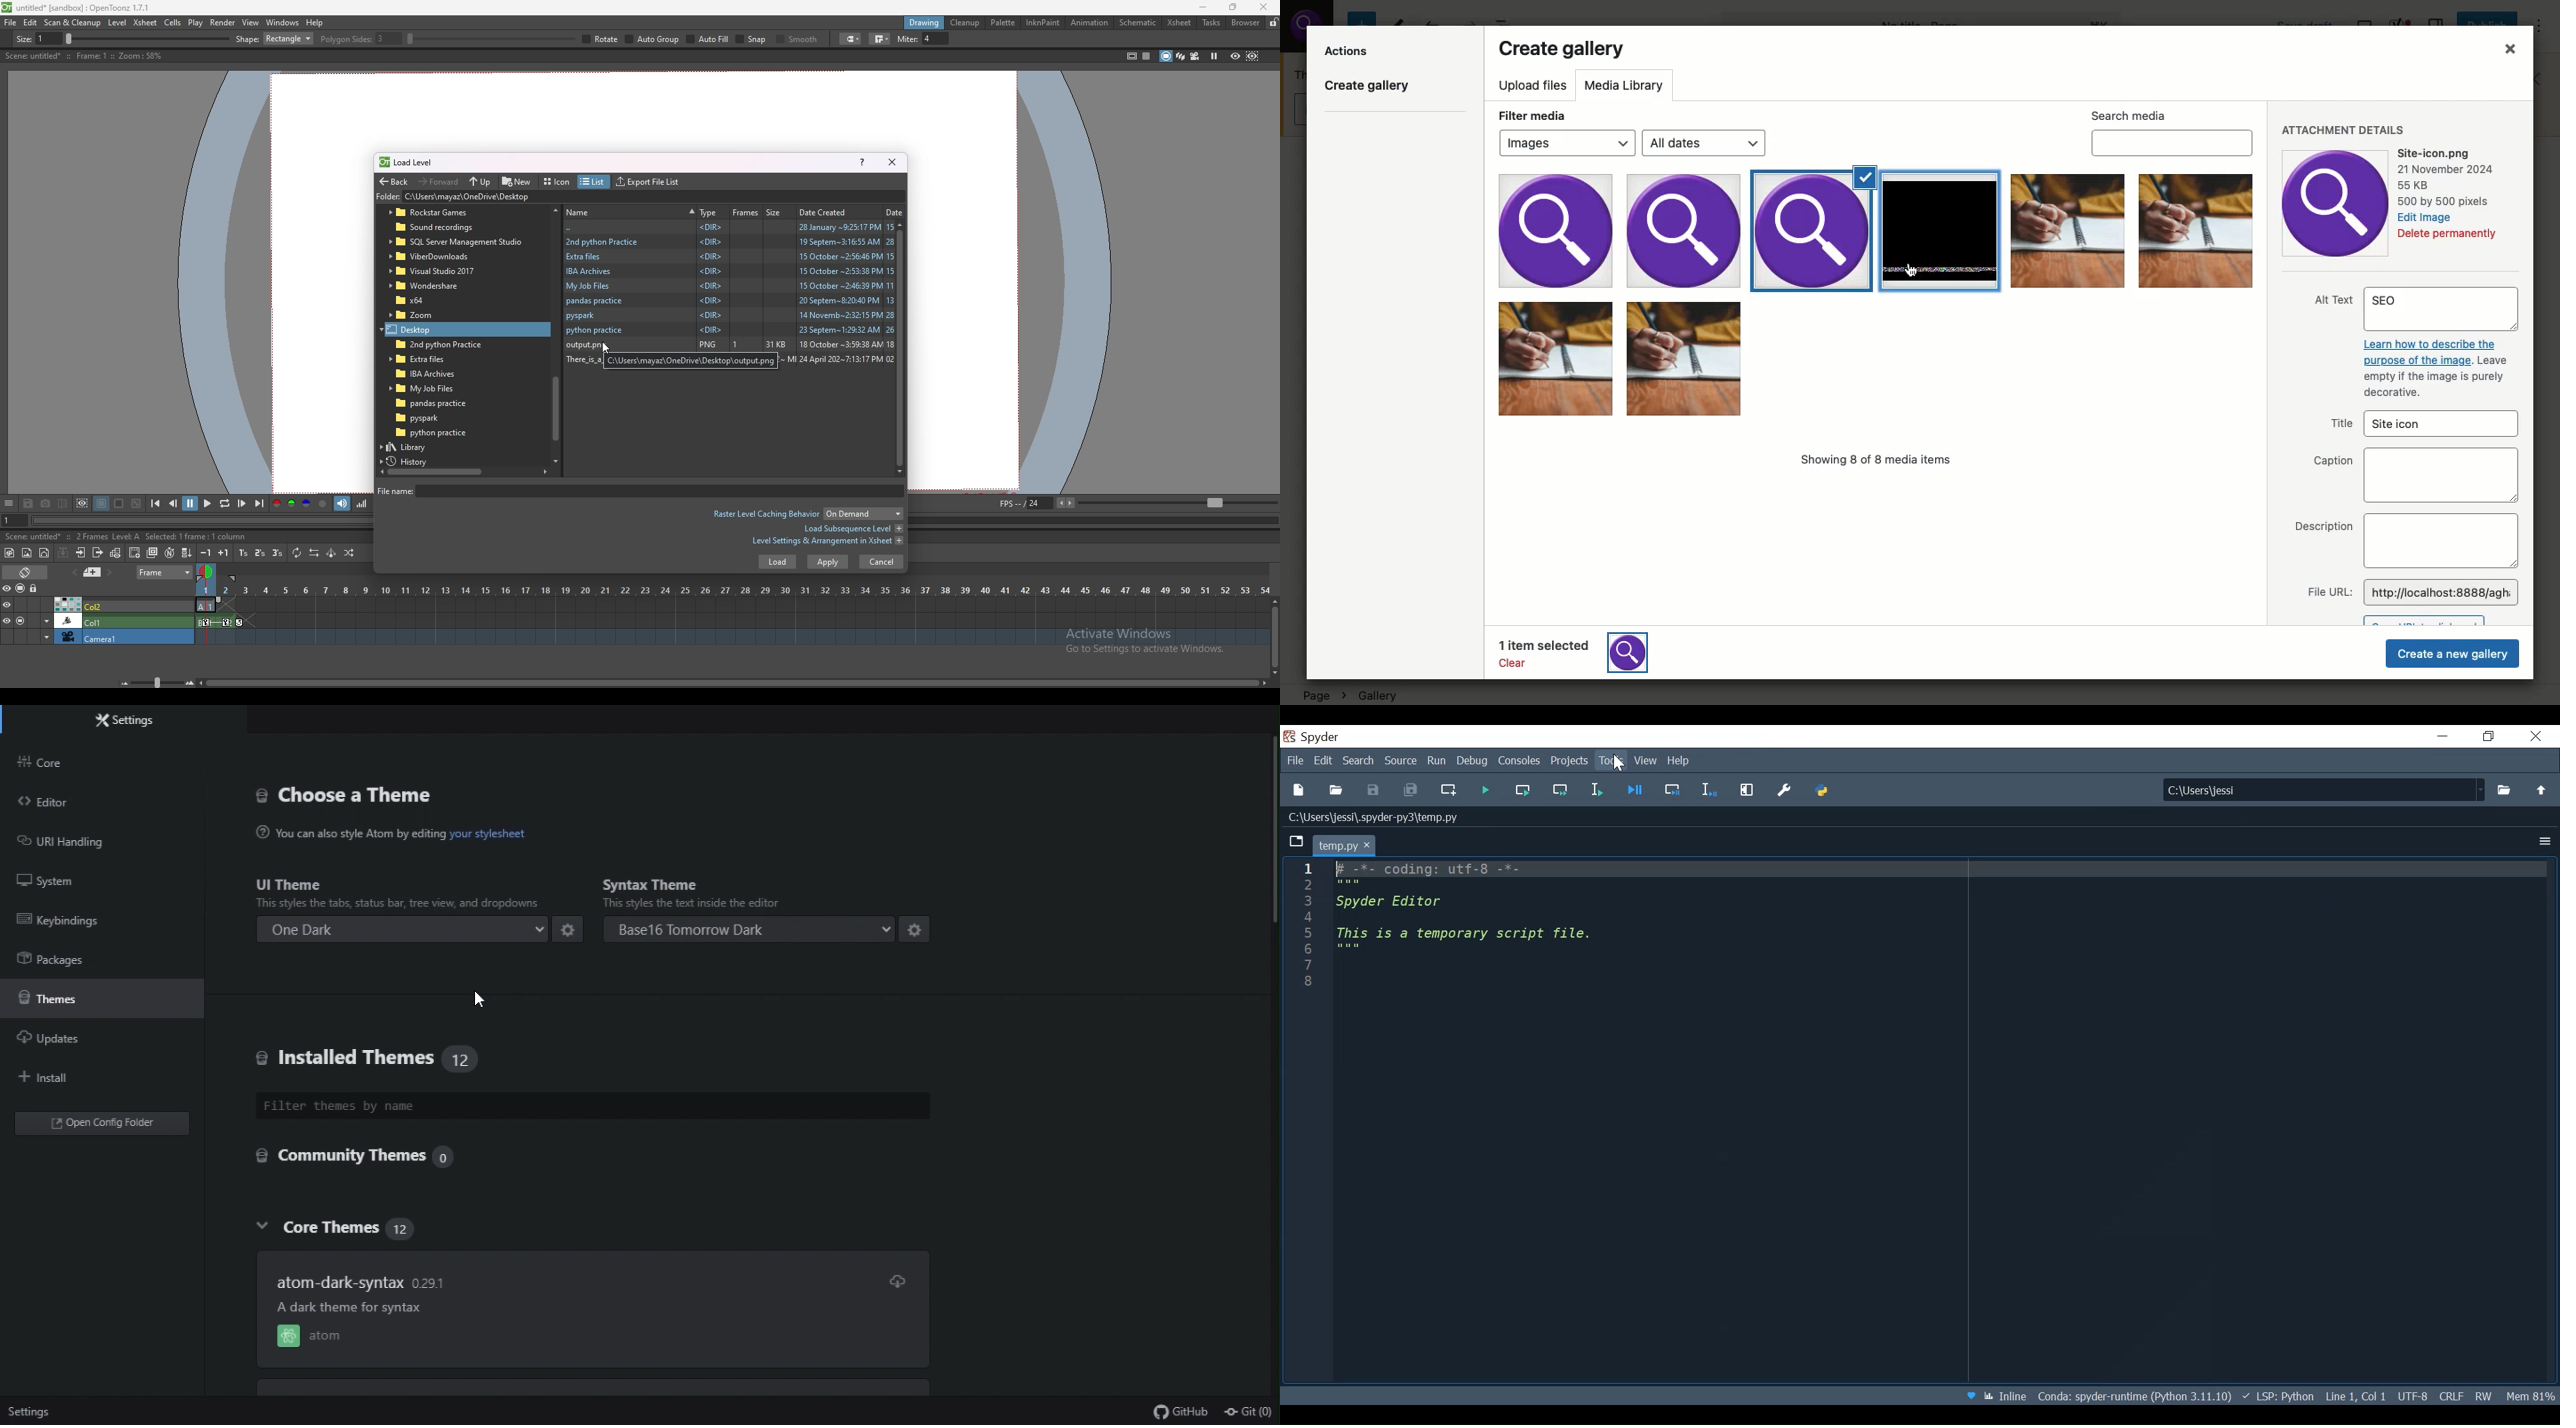 The image size is (2576, 1428). Describe the element at coordinates (777, 211) in the screenshot. I see `size` at that location.